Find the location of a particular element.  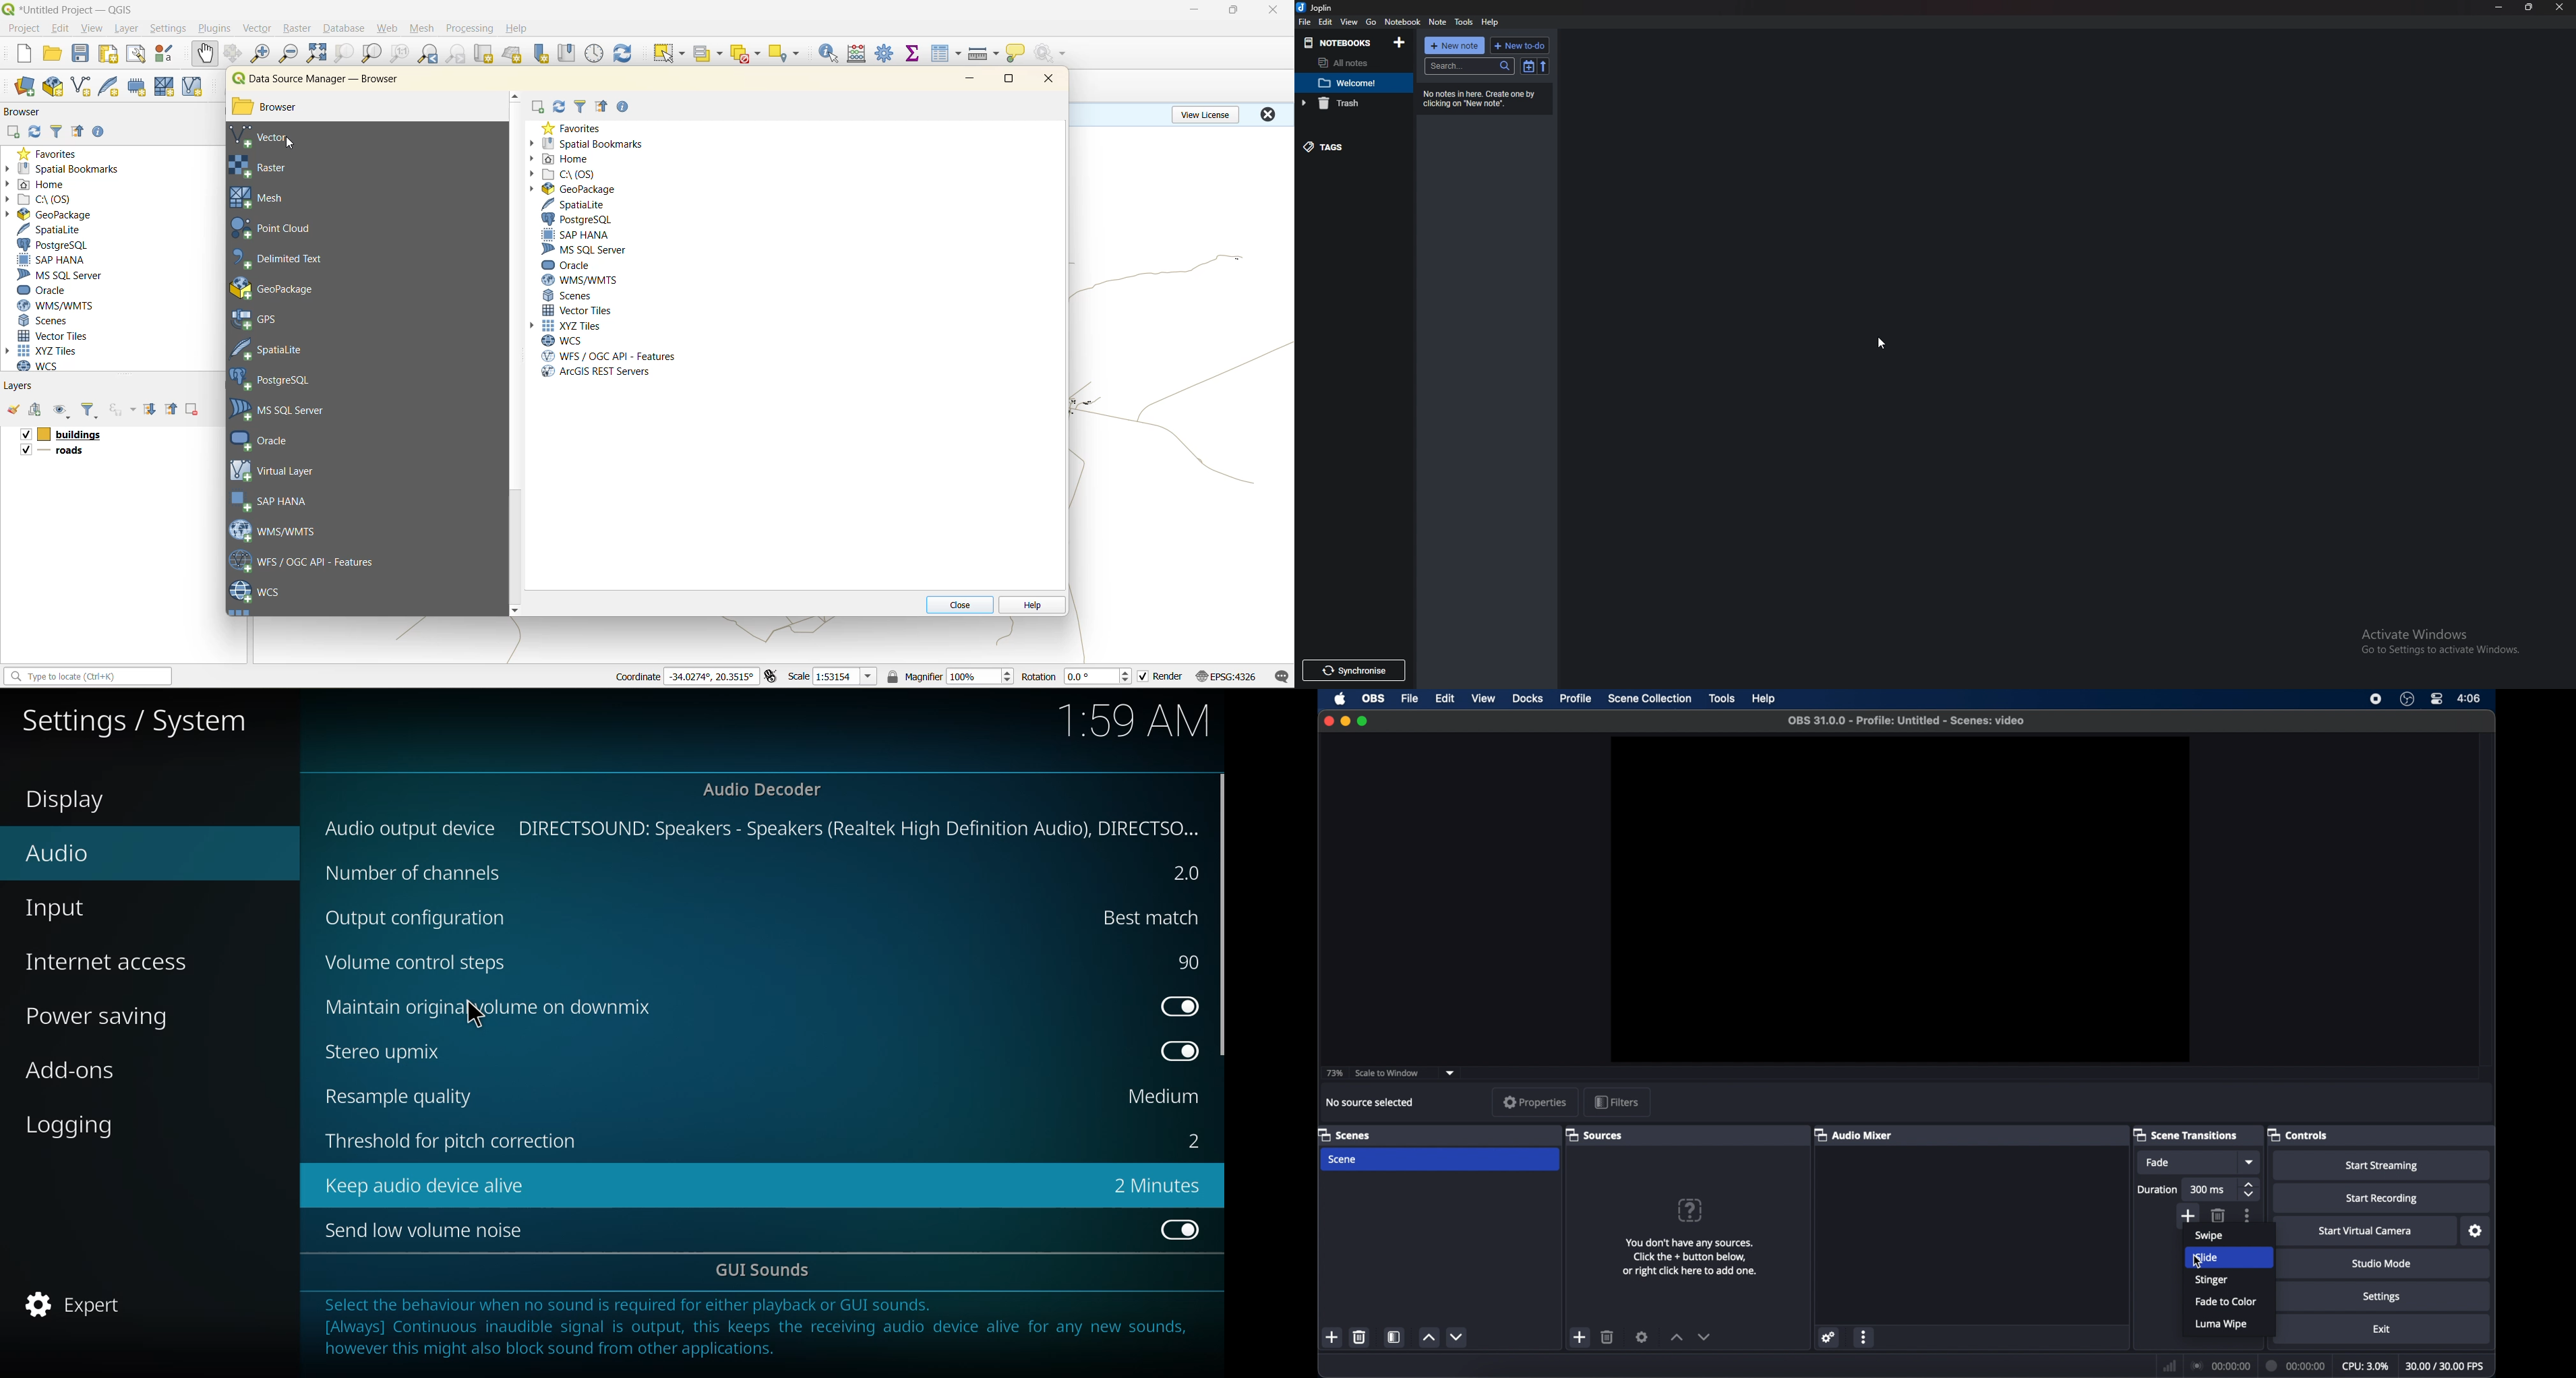

settings is located at coordinates (1830, 1337).